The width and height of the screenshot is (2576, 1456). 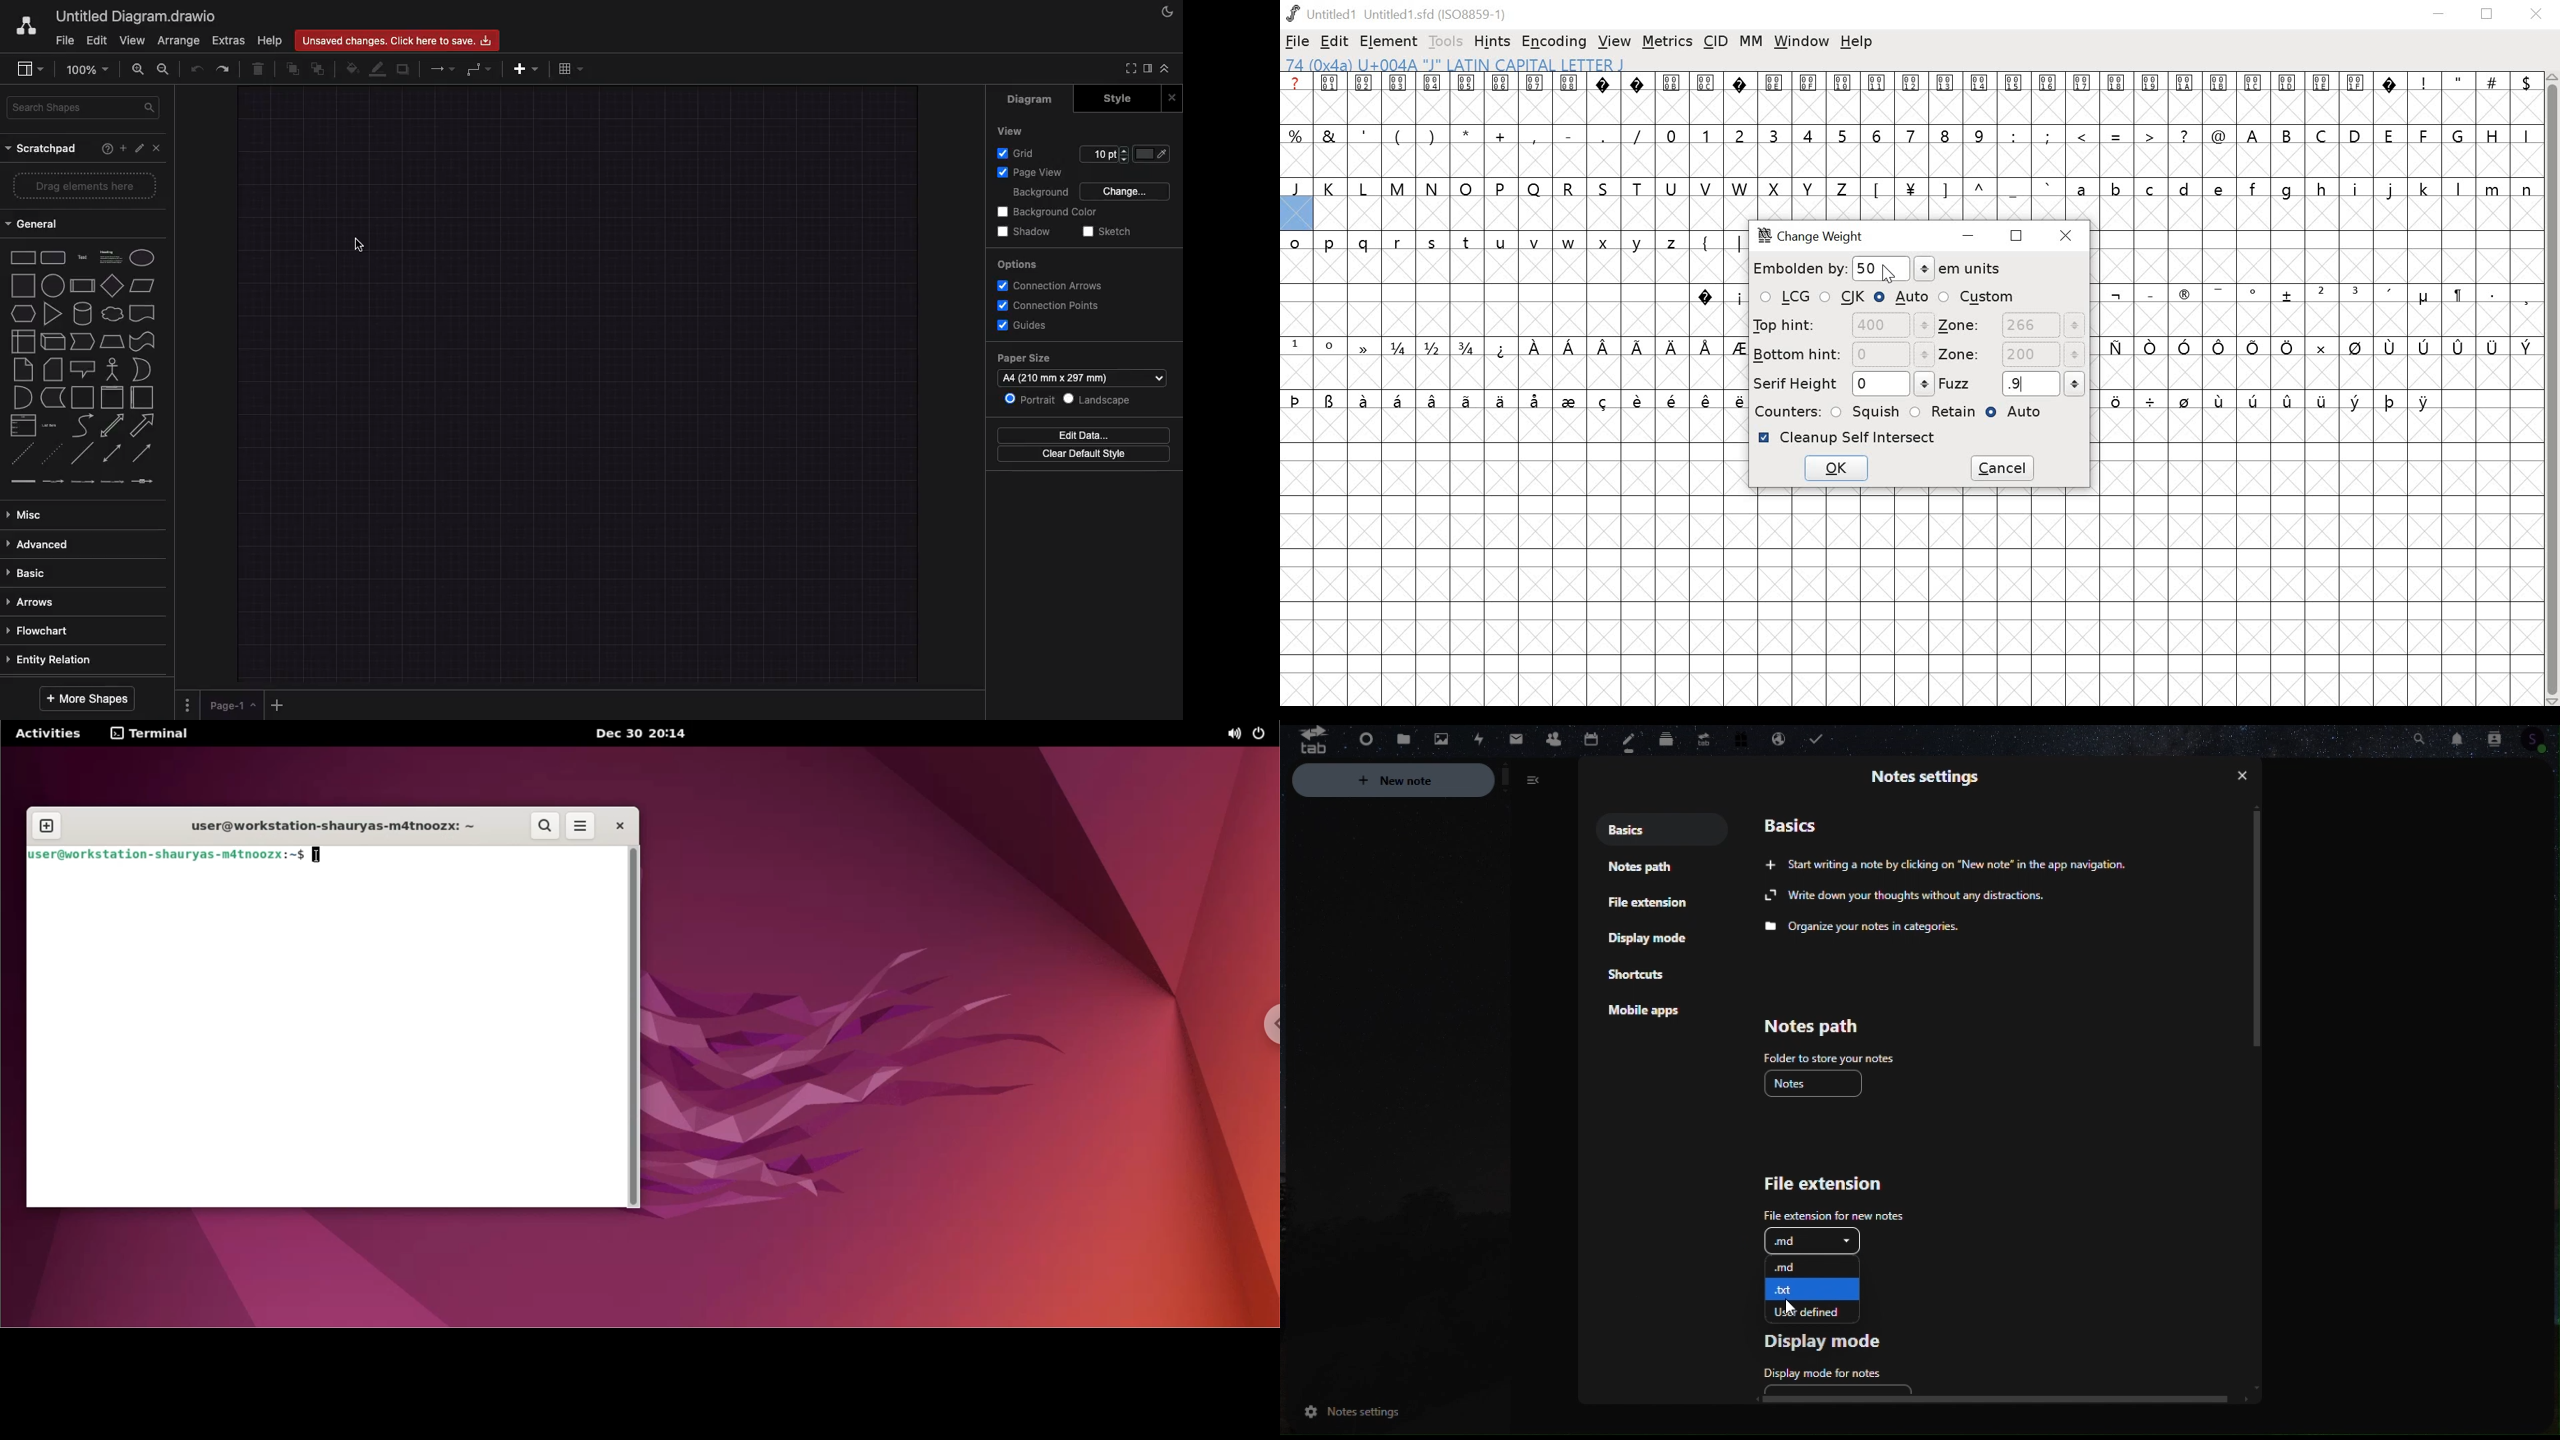 What do you see at coordinates (1856, 42) in the screenshot?
I see `help` at bounding box center [1856, 42].